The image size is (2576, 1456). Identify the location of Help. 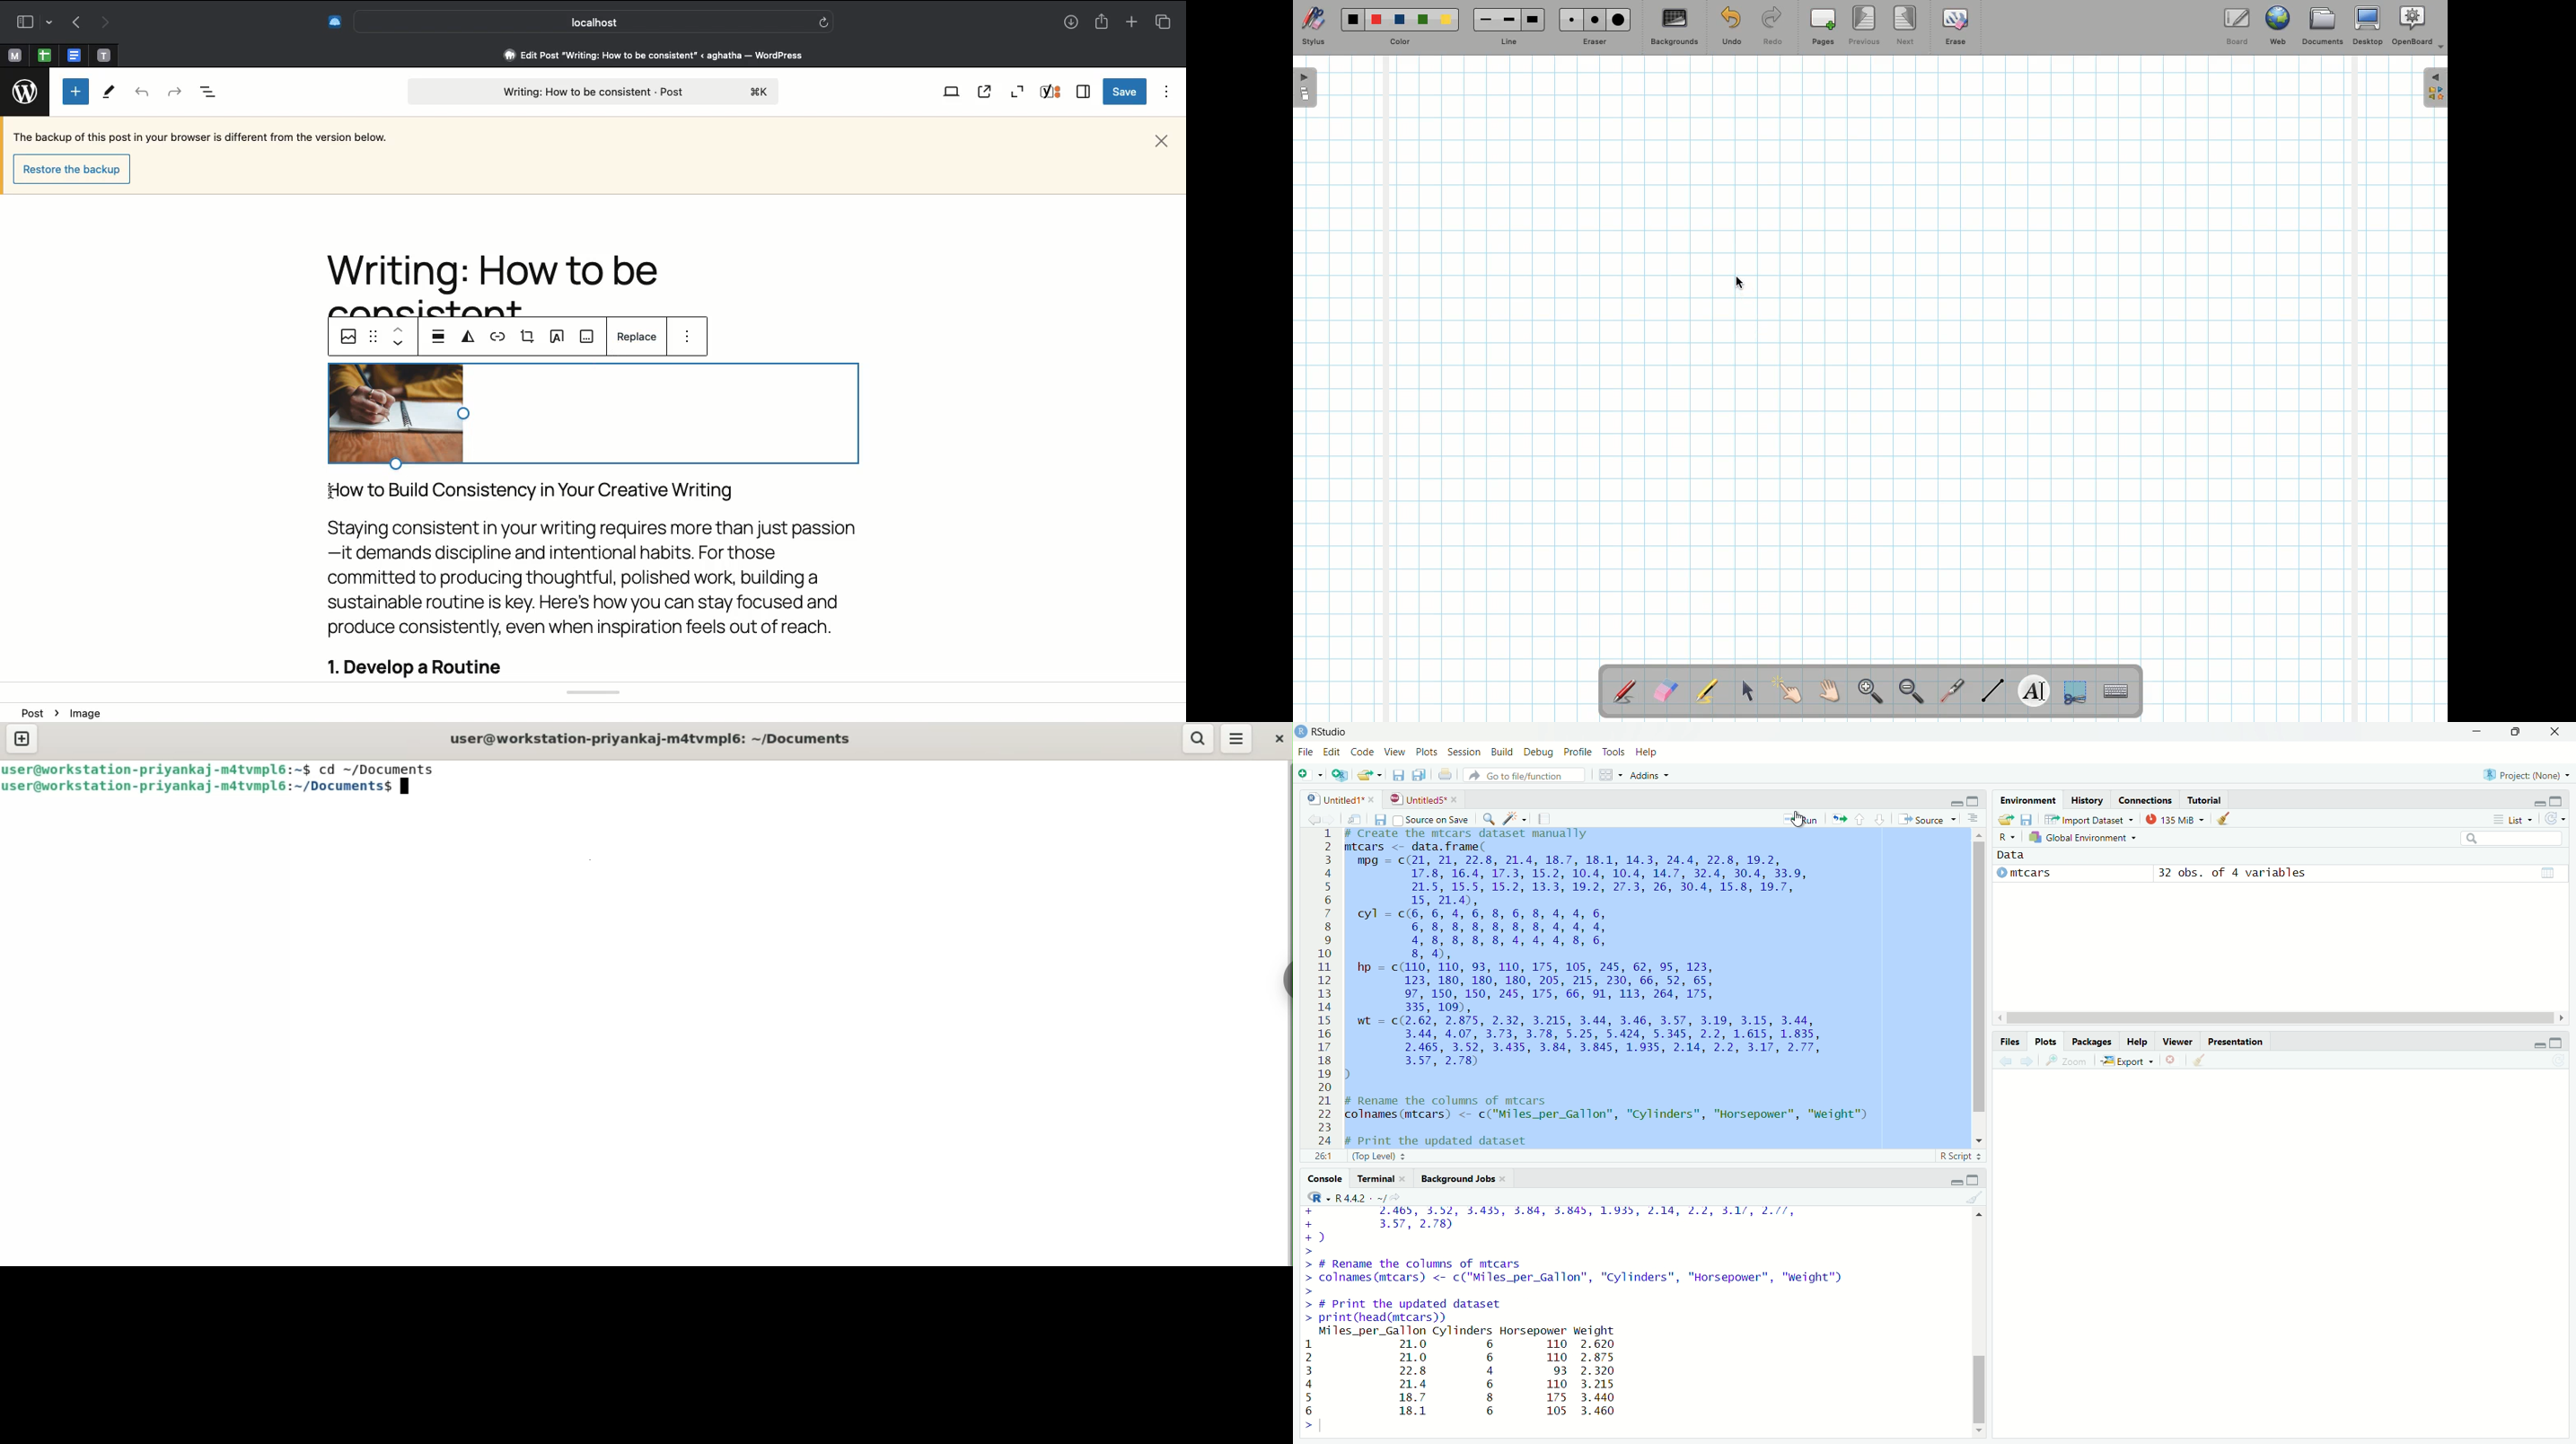
(1648, 753).